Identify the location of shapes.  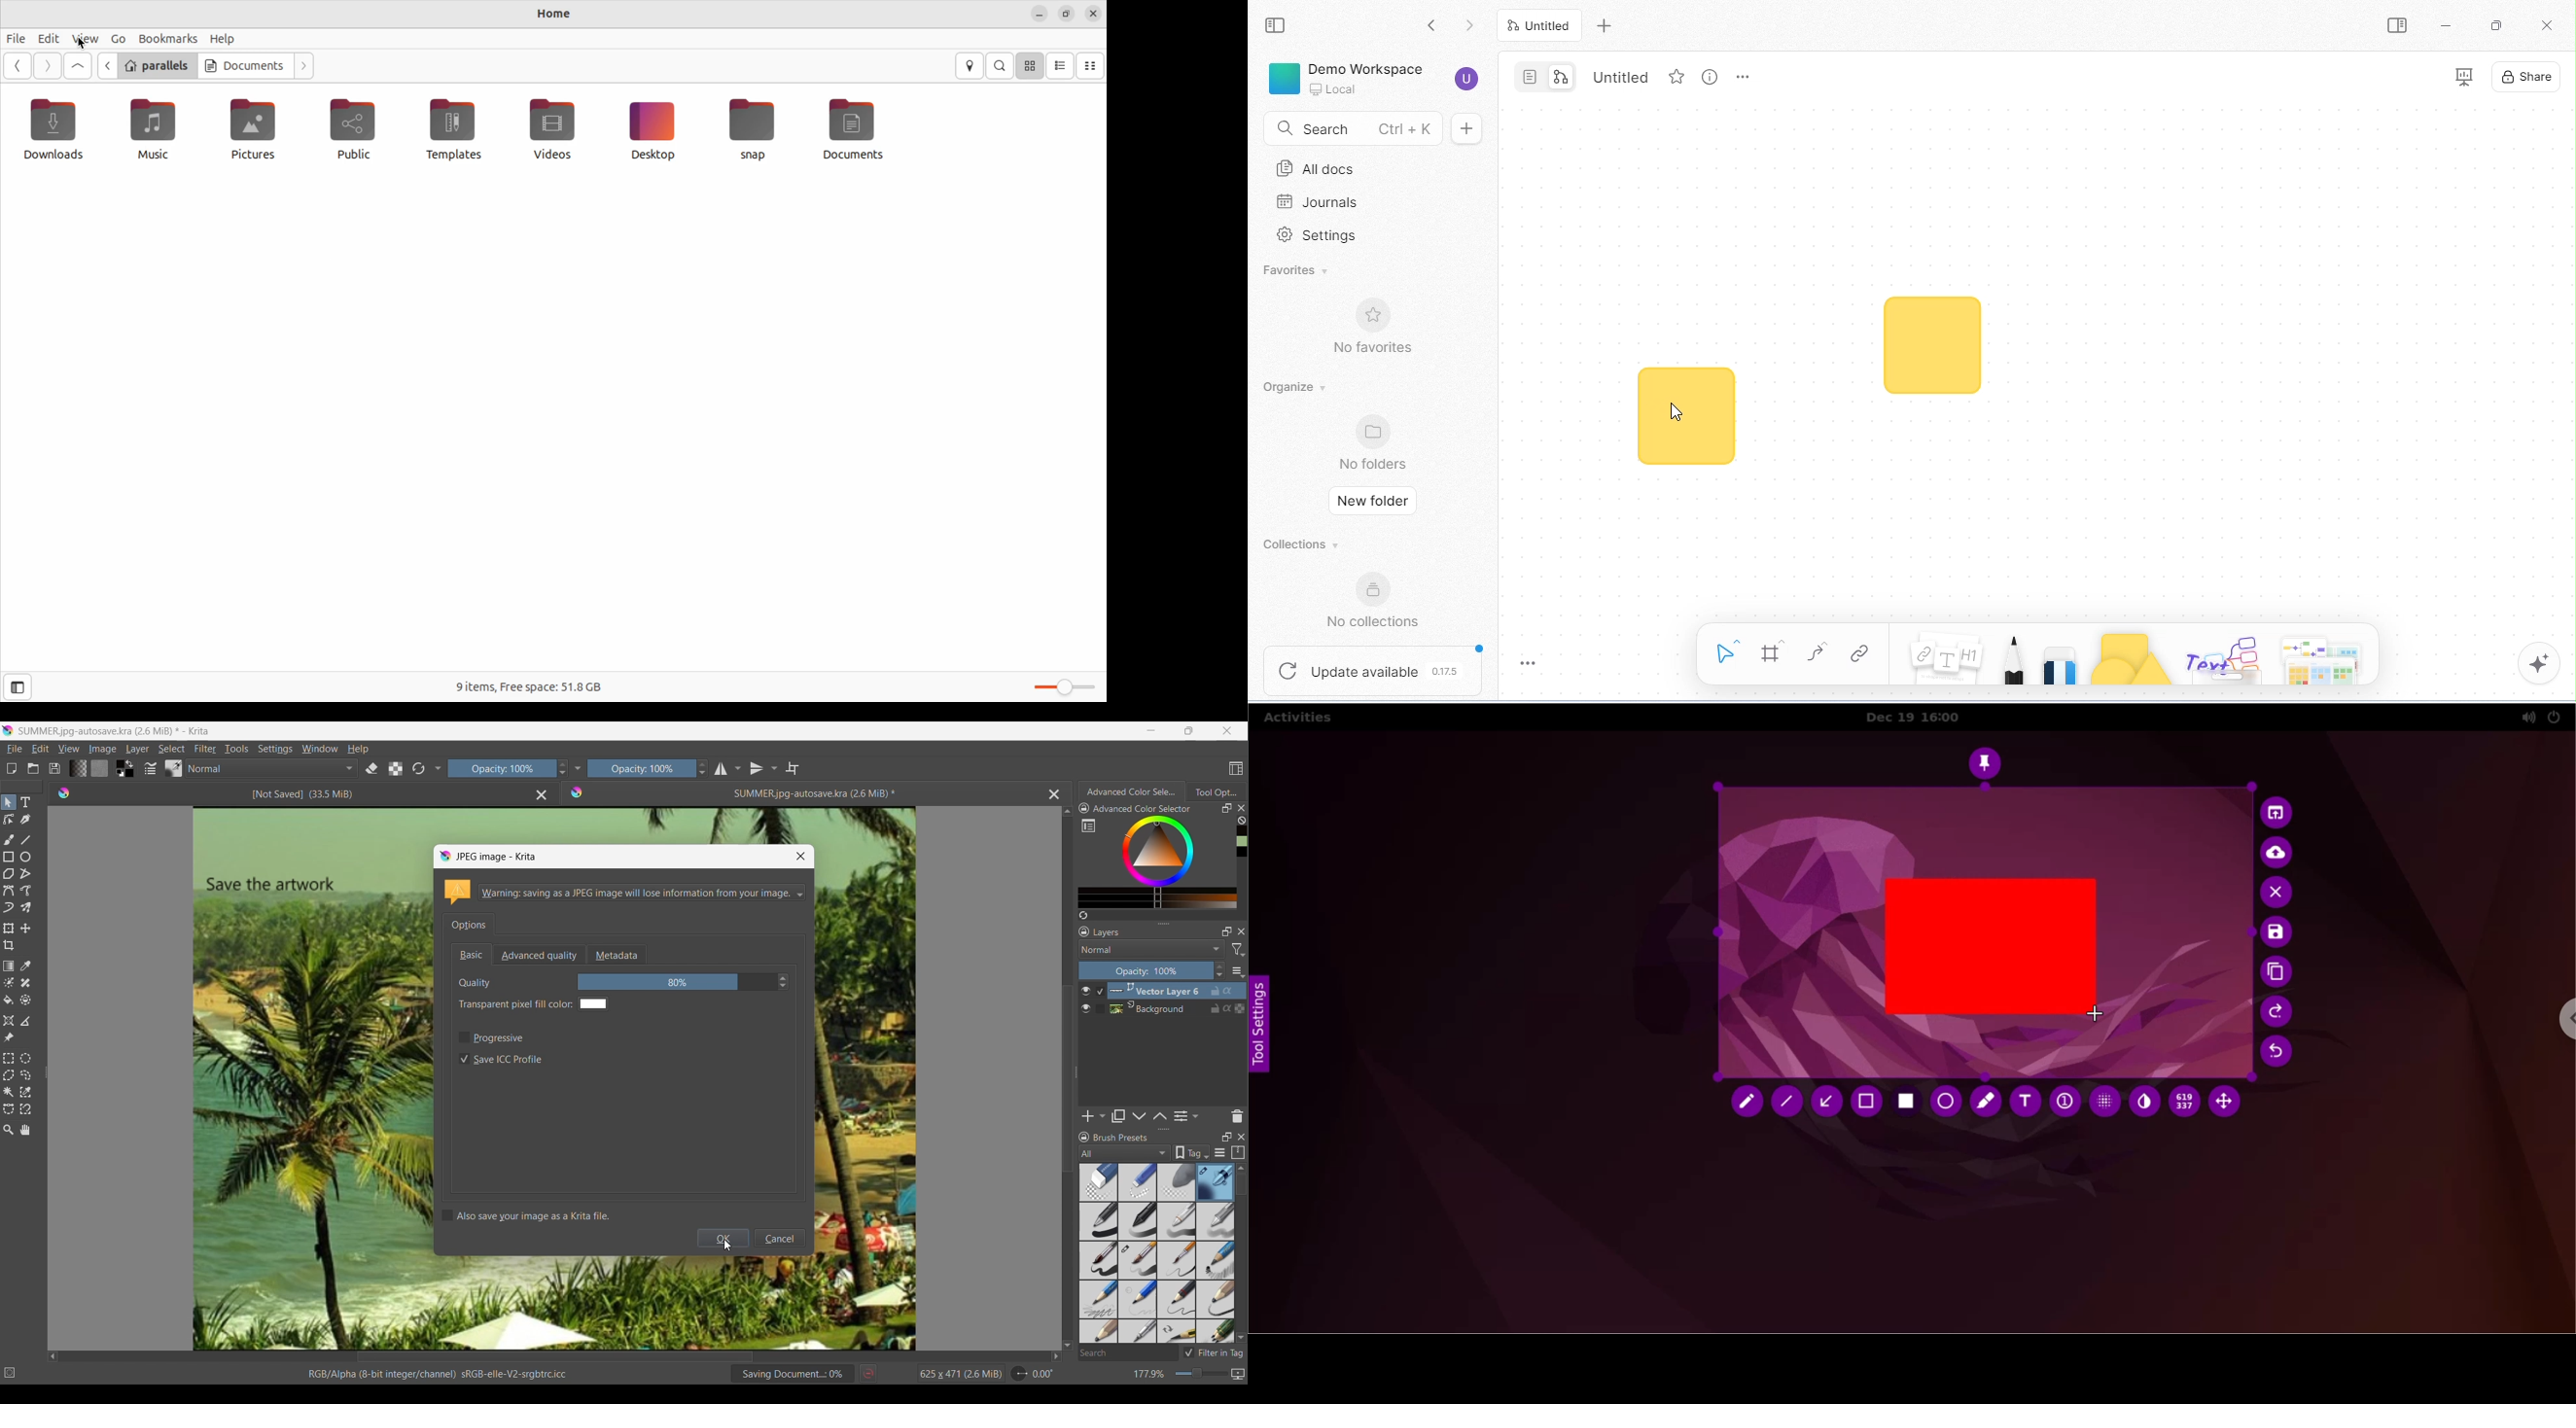
(2133, 658).